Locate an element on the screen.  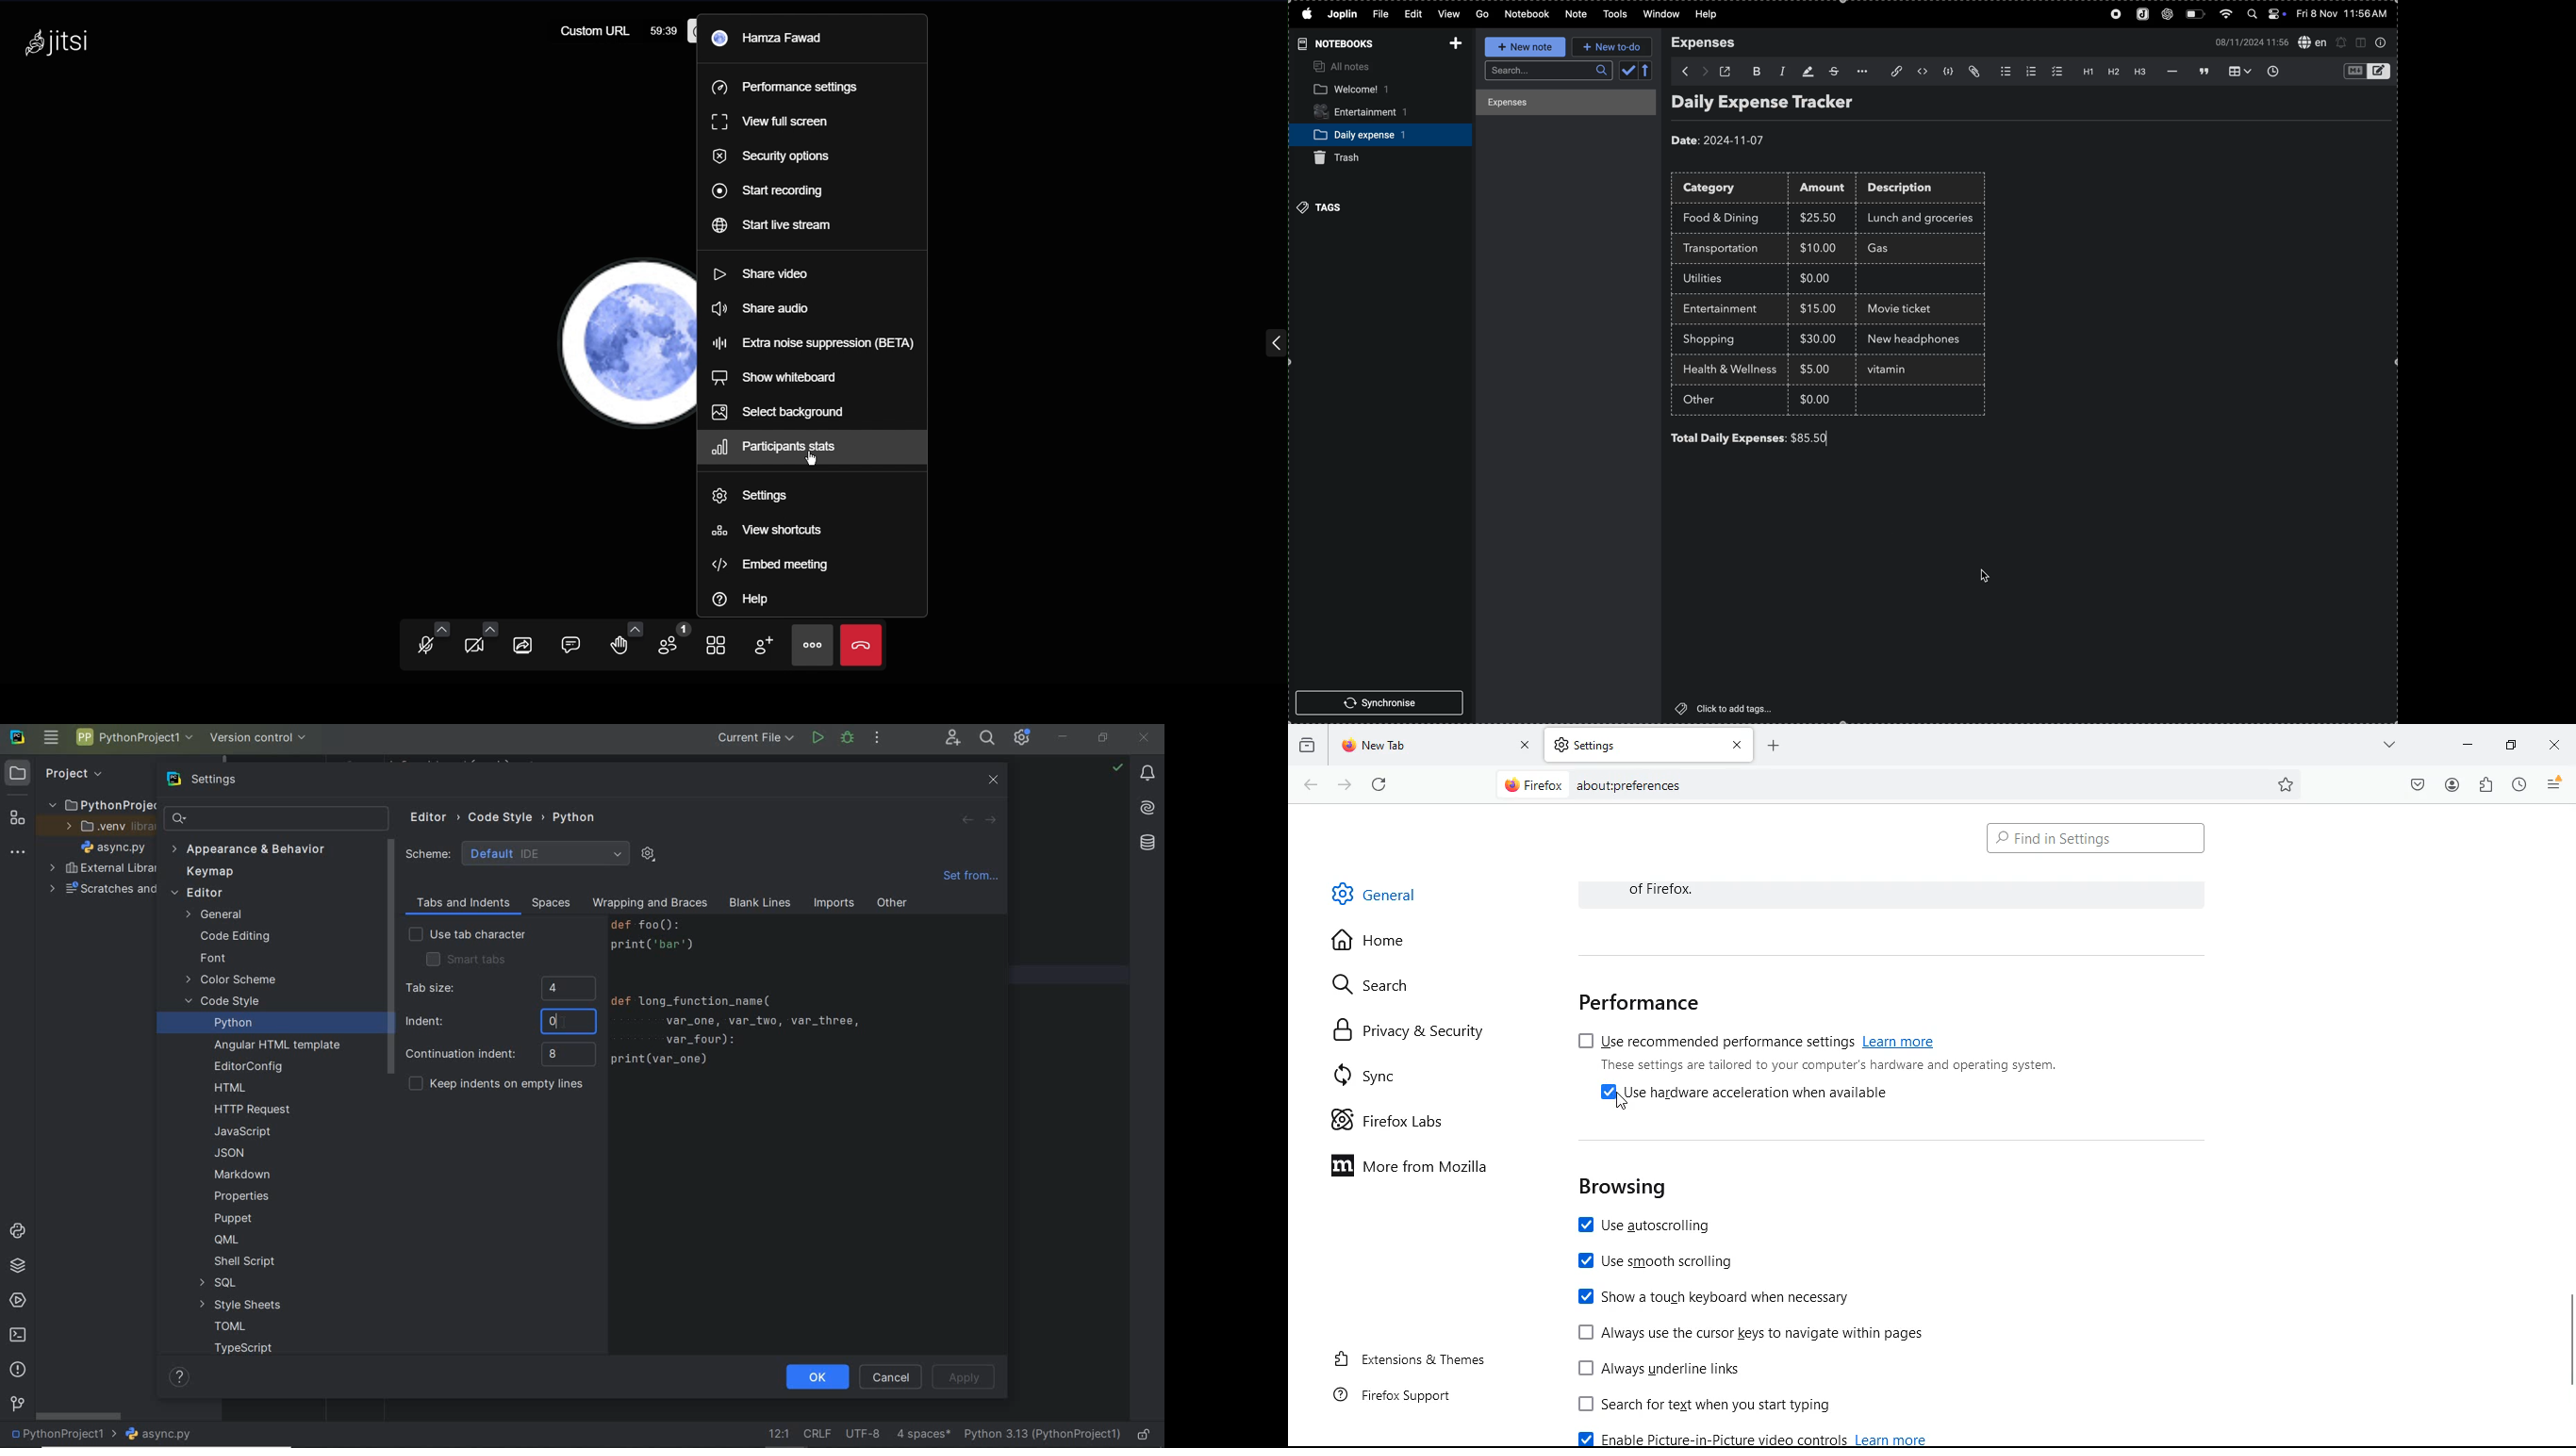
Participants is located at coordinates (675, 642).